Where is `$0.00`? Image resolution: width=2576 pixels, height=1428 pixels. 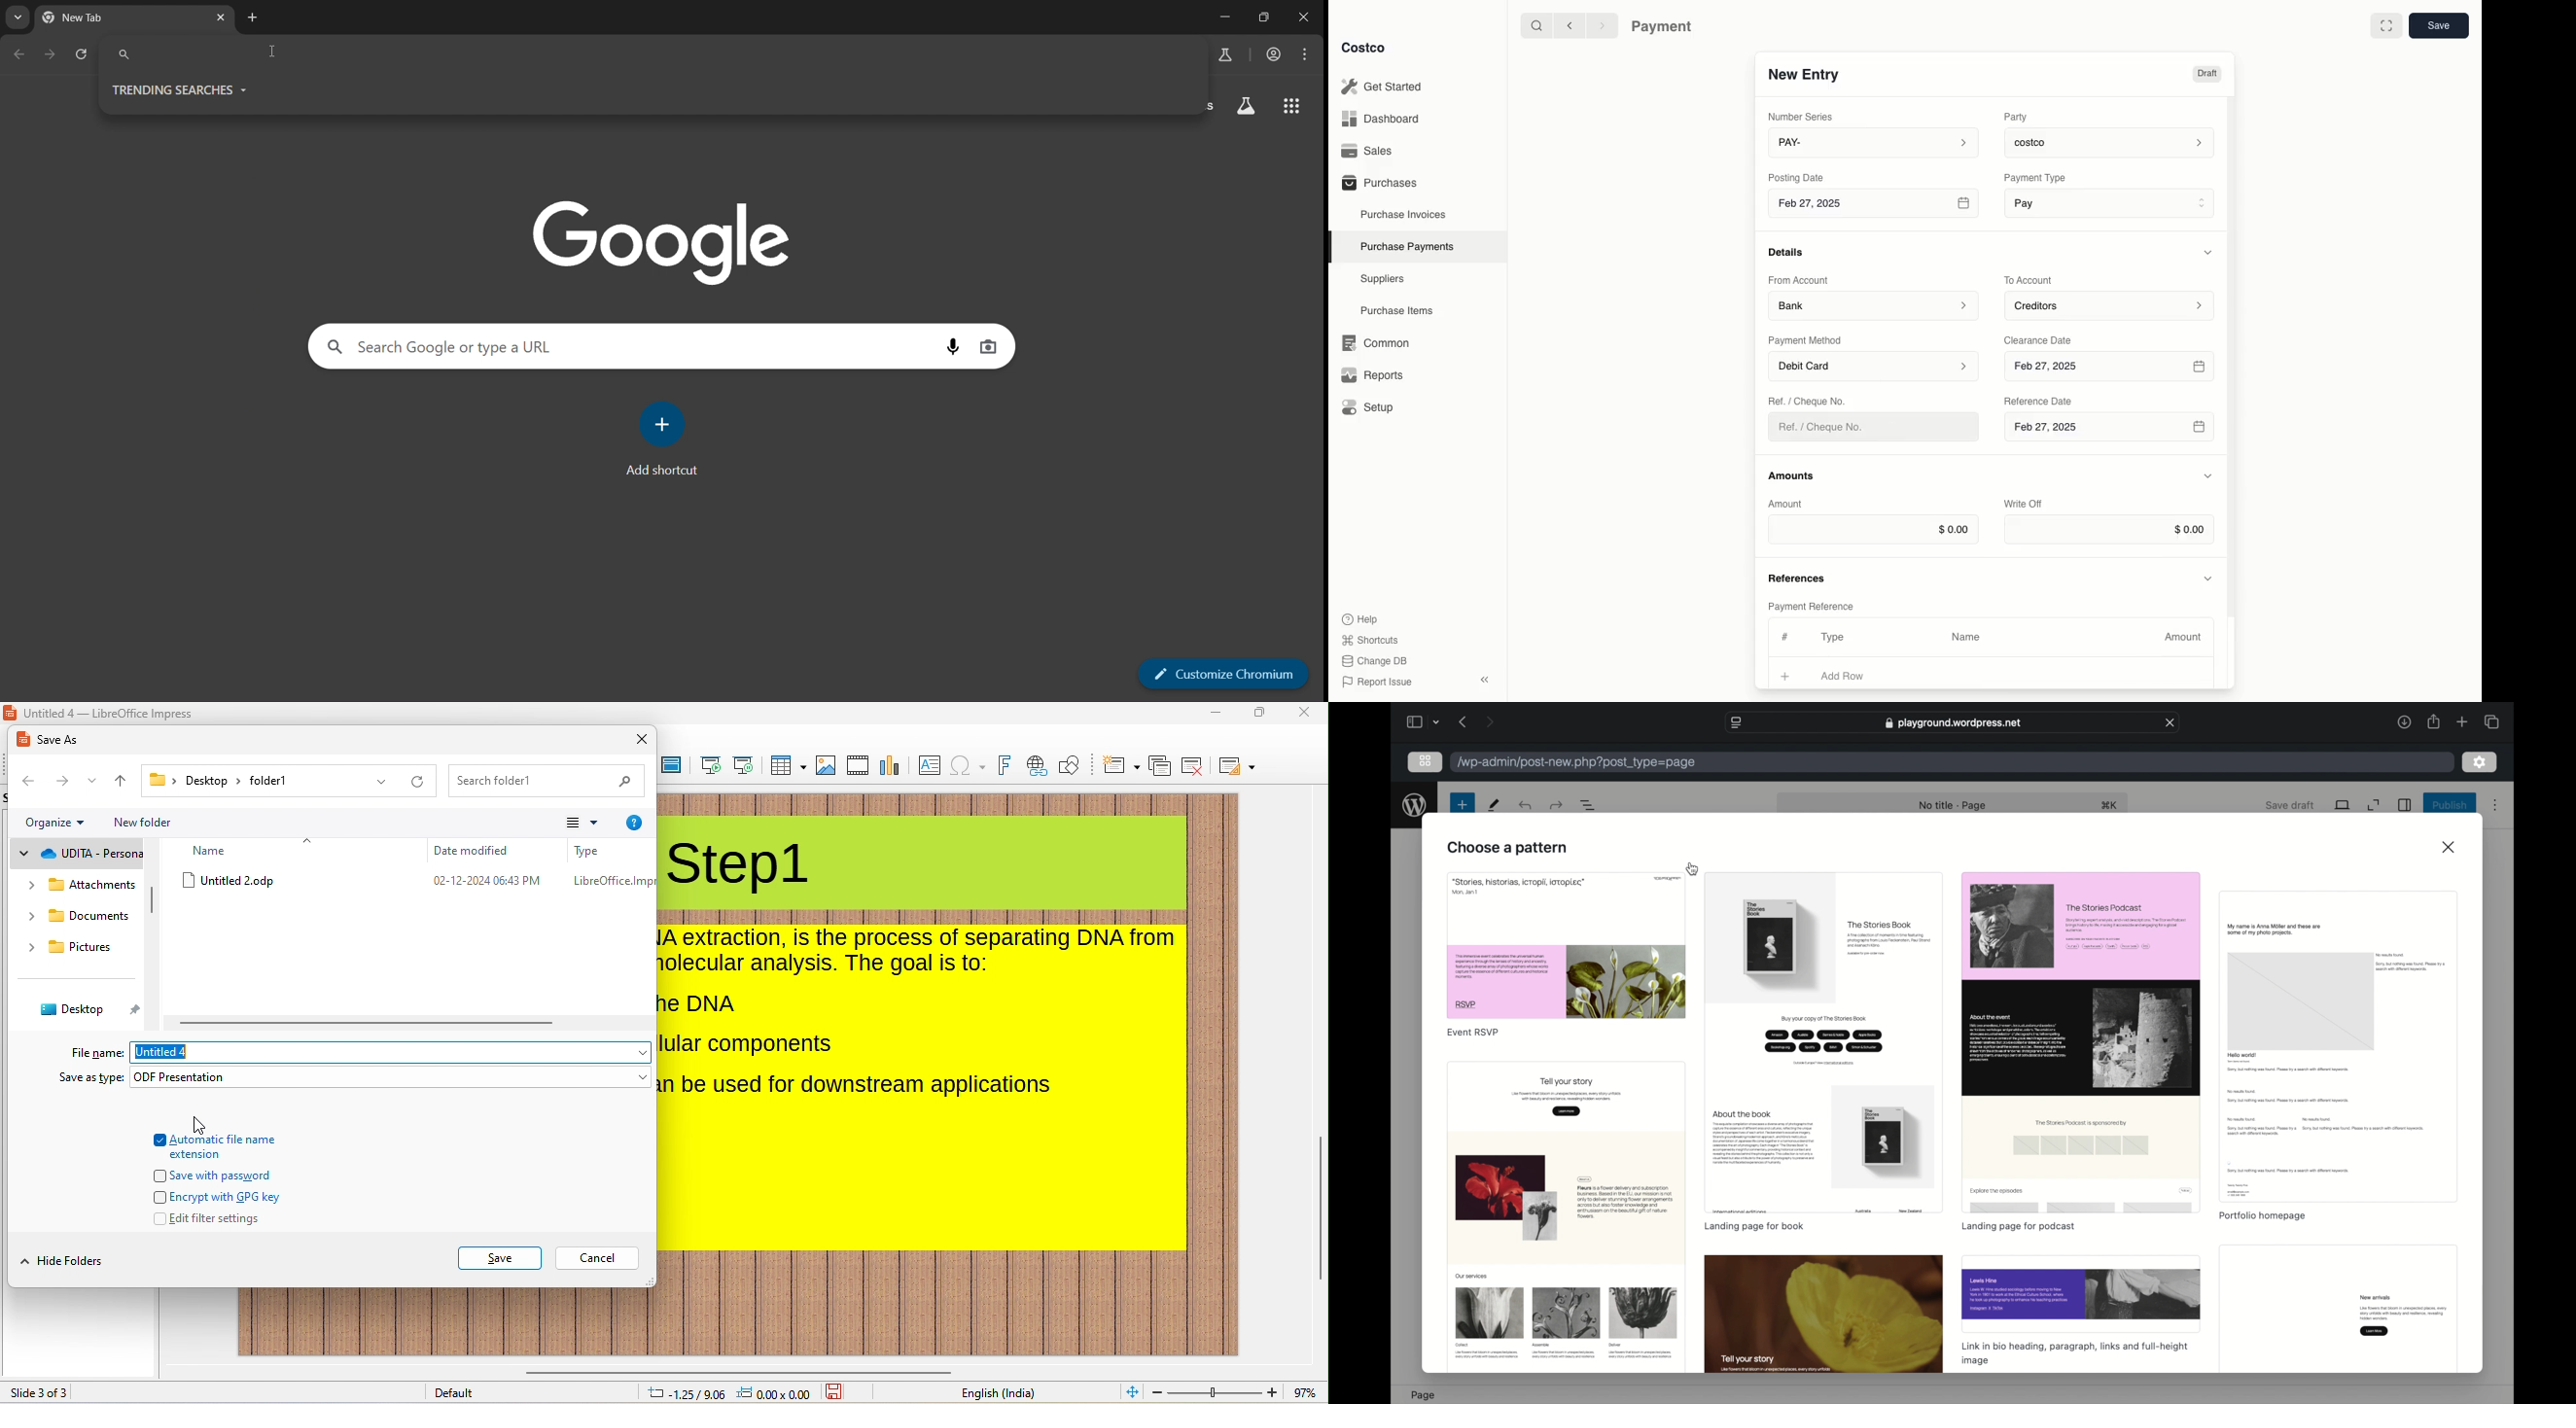 $0.00 is located at coordinates (2110, 530).